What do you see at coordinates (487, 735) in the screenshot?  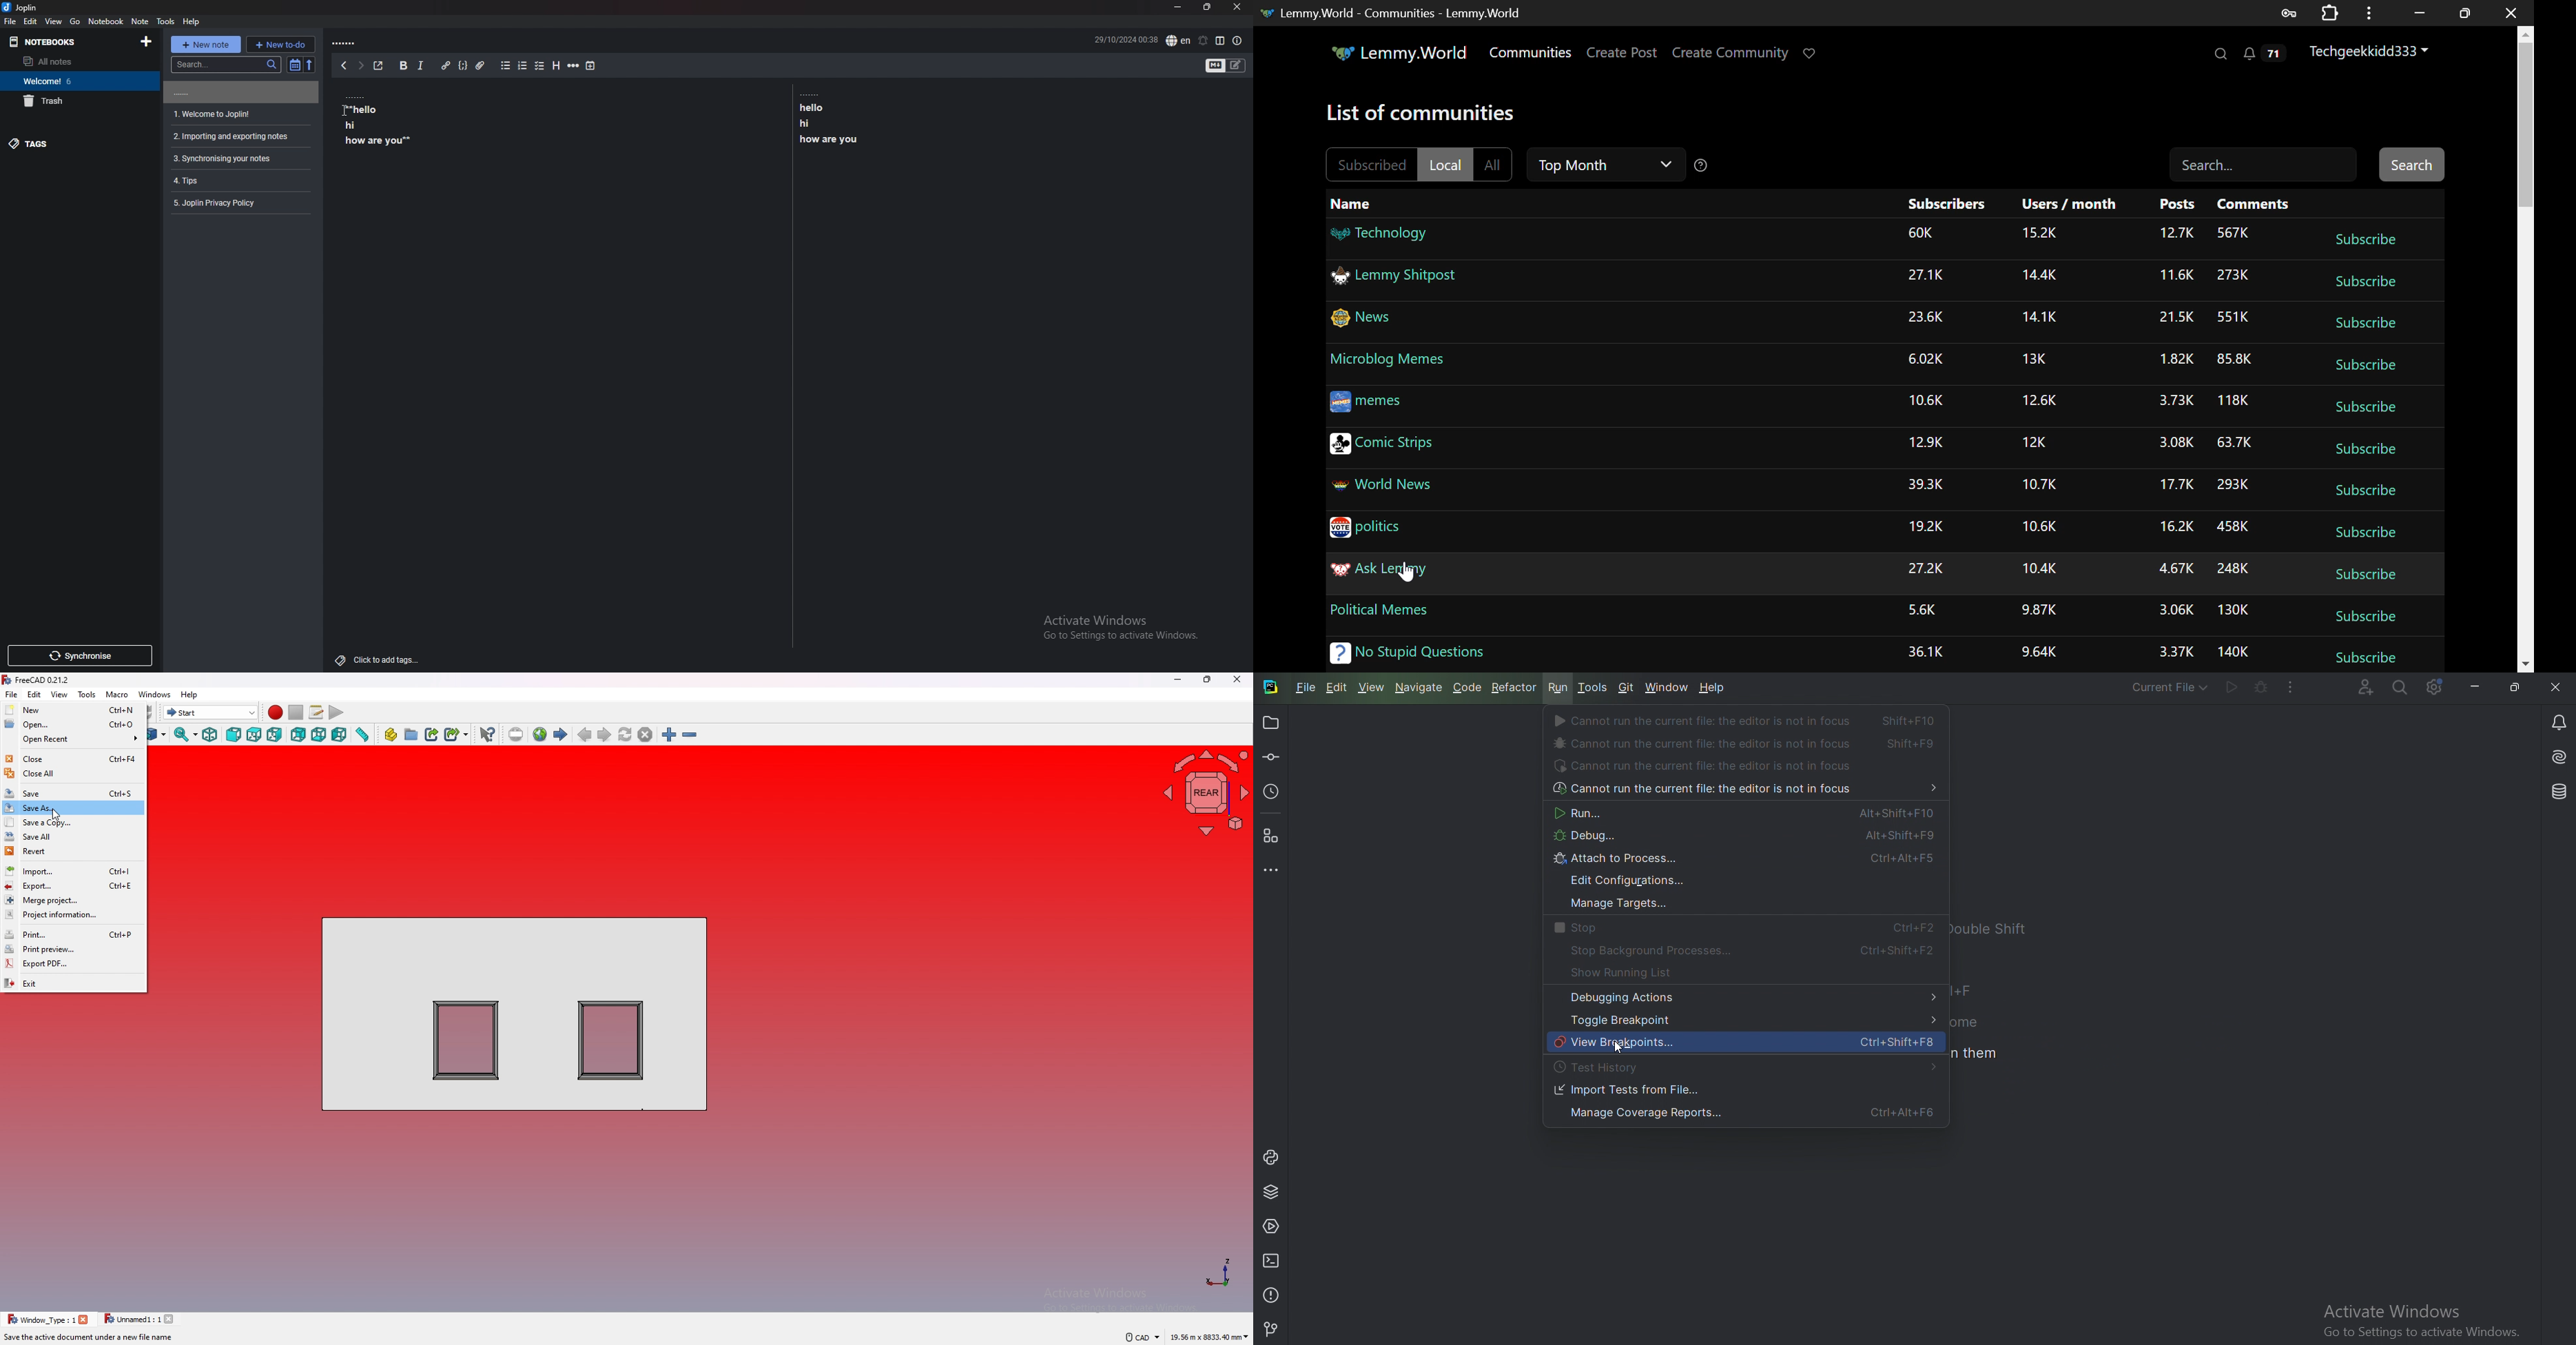 I see `what's this` at bounding box center [487, 735].